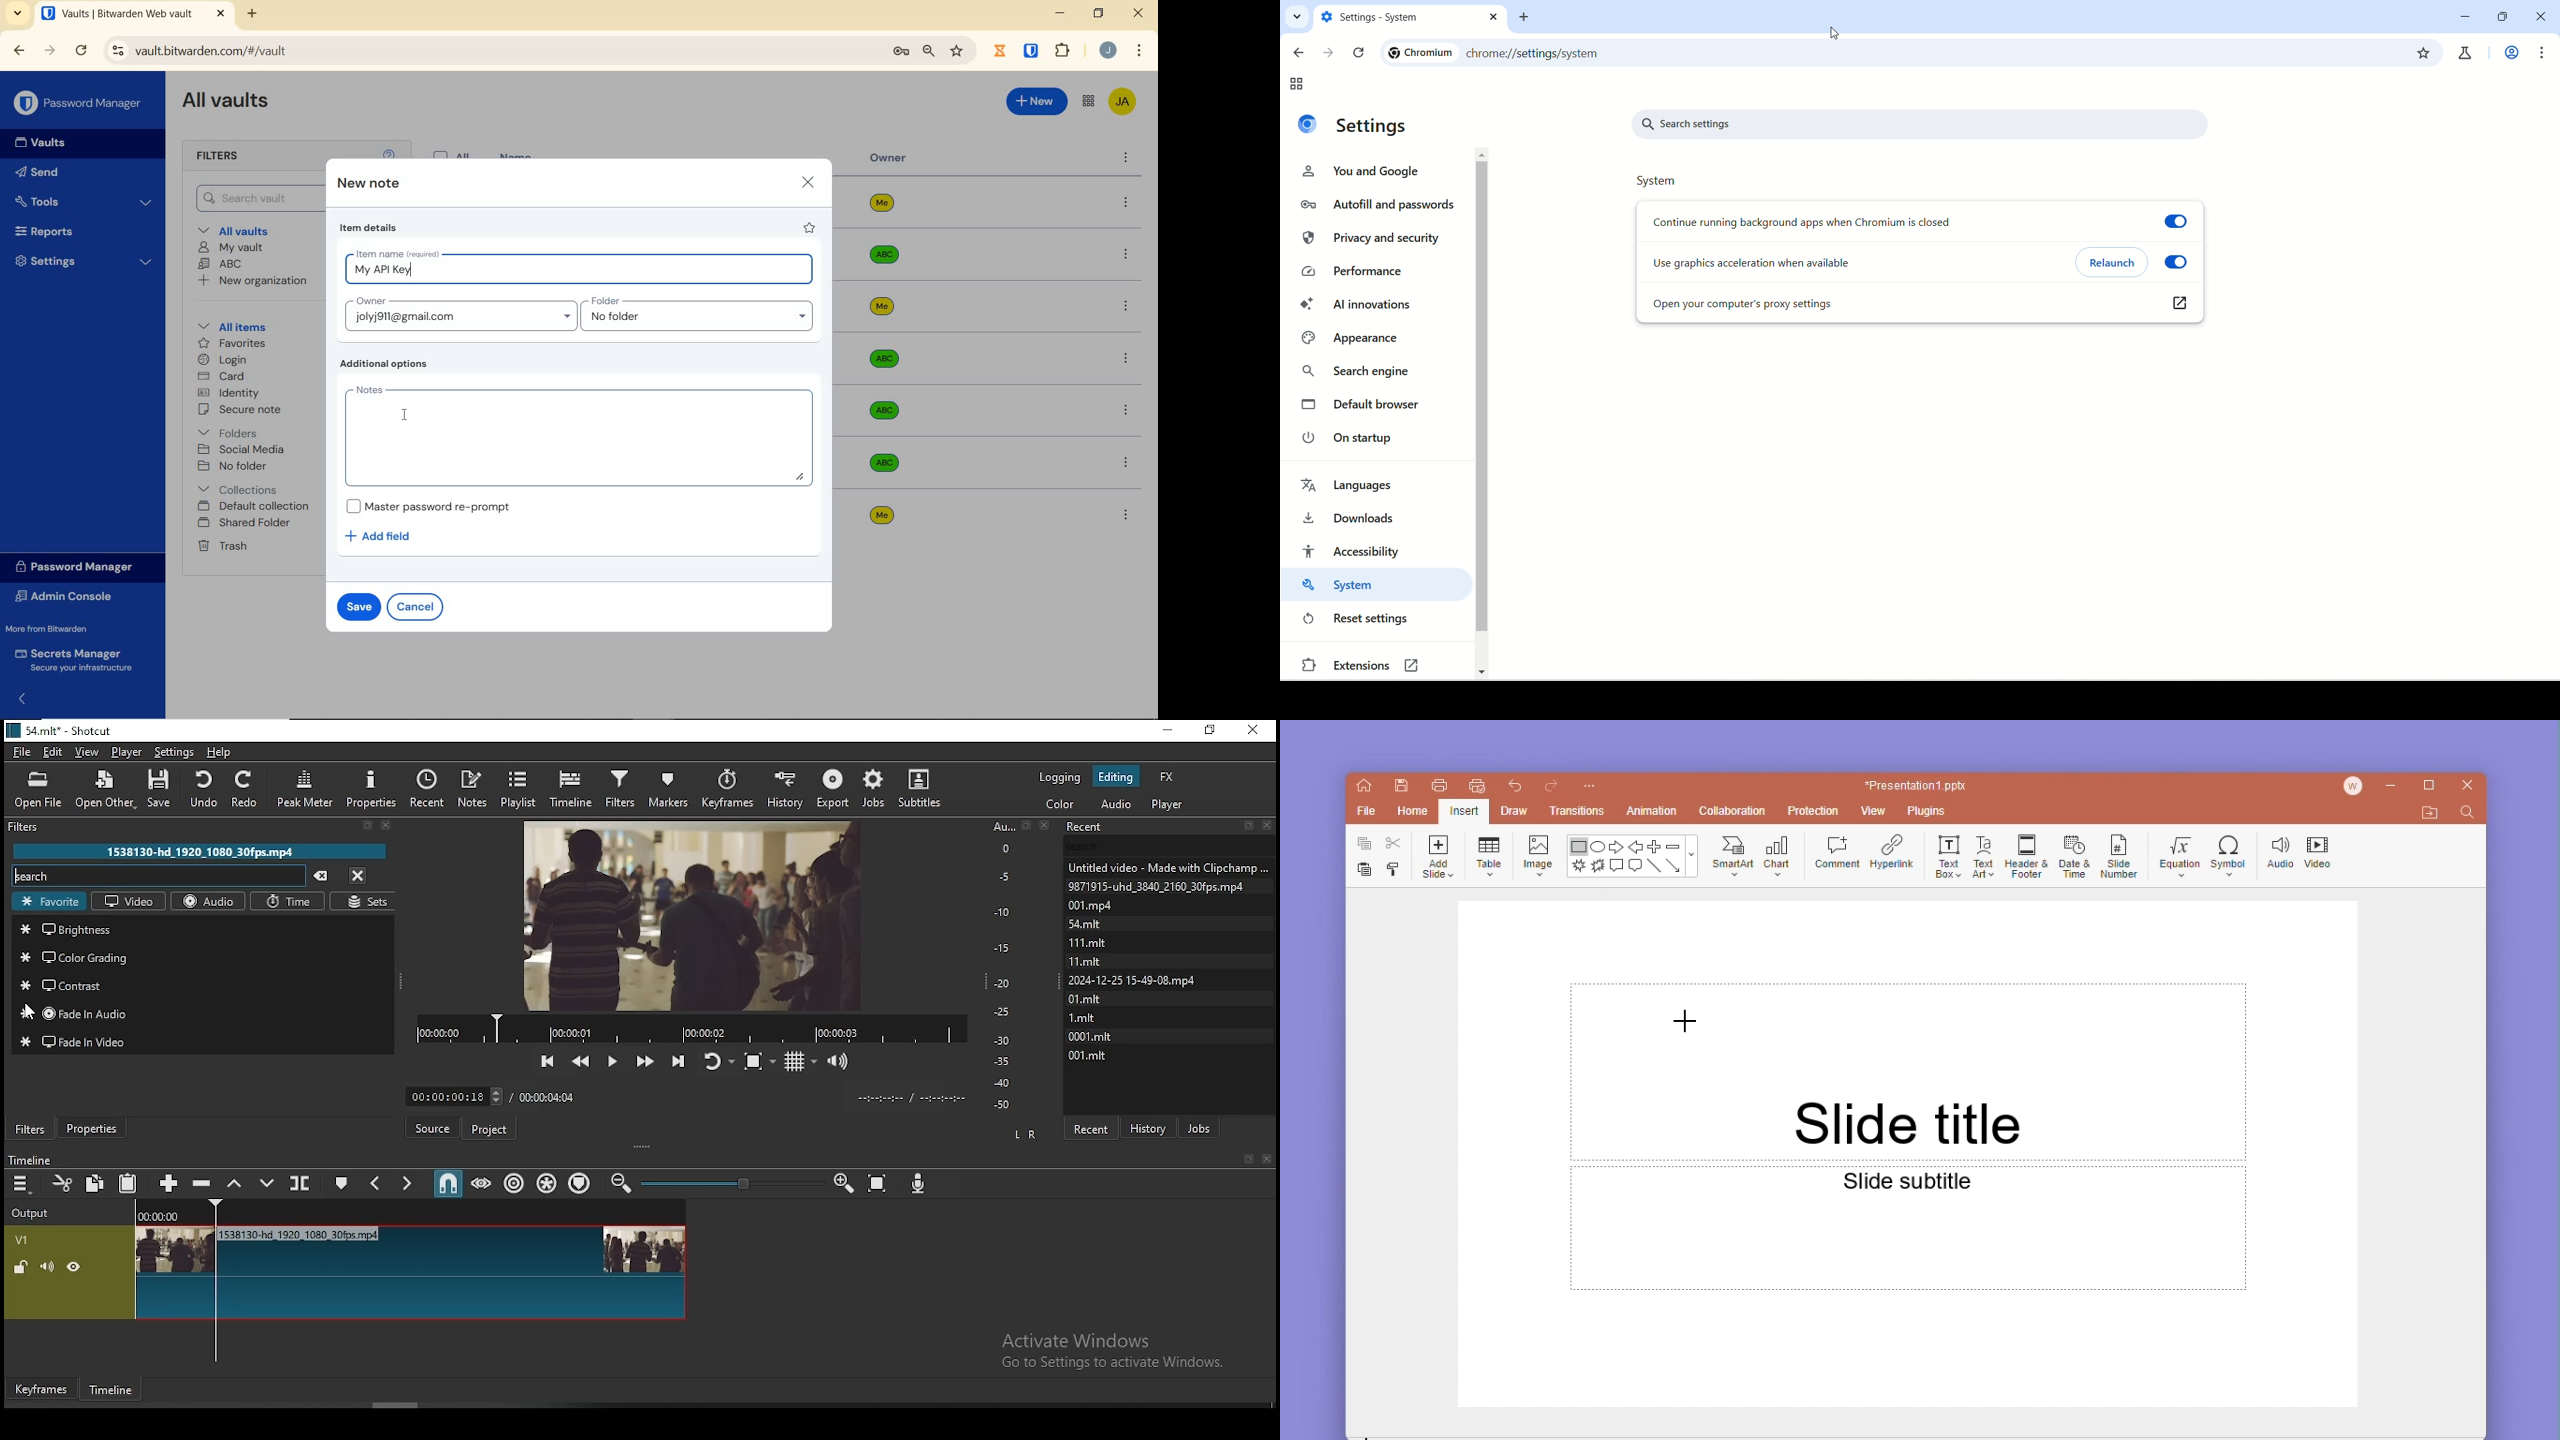 This screenshot has width=2576, height=1456. I want to click on equation, so click(2176, 852).